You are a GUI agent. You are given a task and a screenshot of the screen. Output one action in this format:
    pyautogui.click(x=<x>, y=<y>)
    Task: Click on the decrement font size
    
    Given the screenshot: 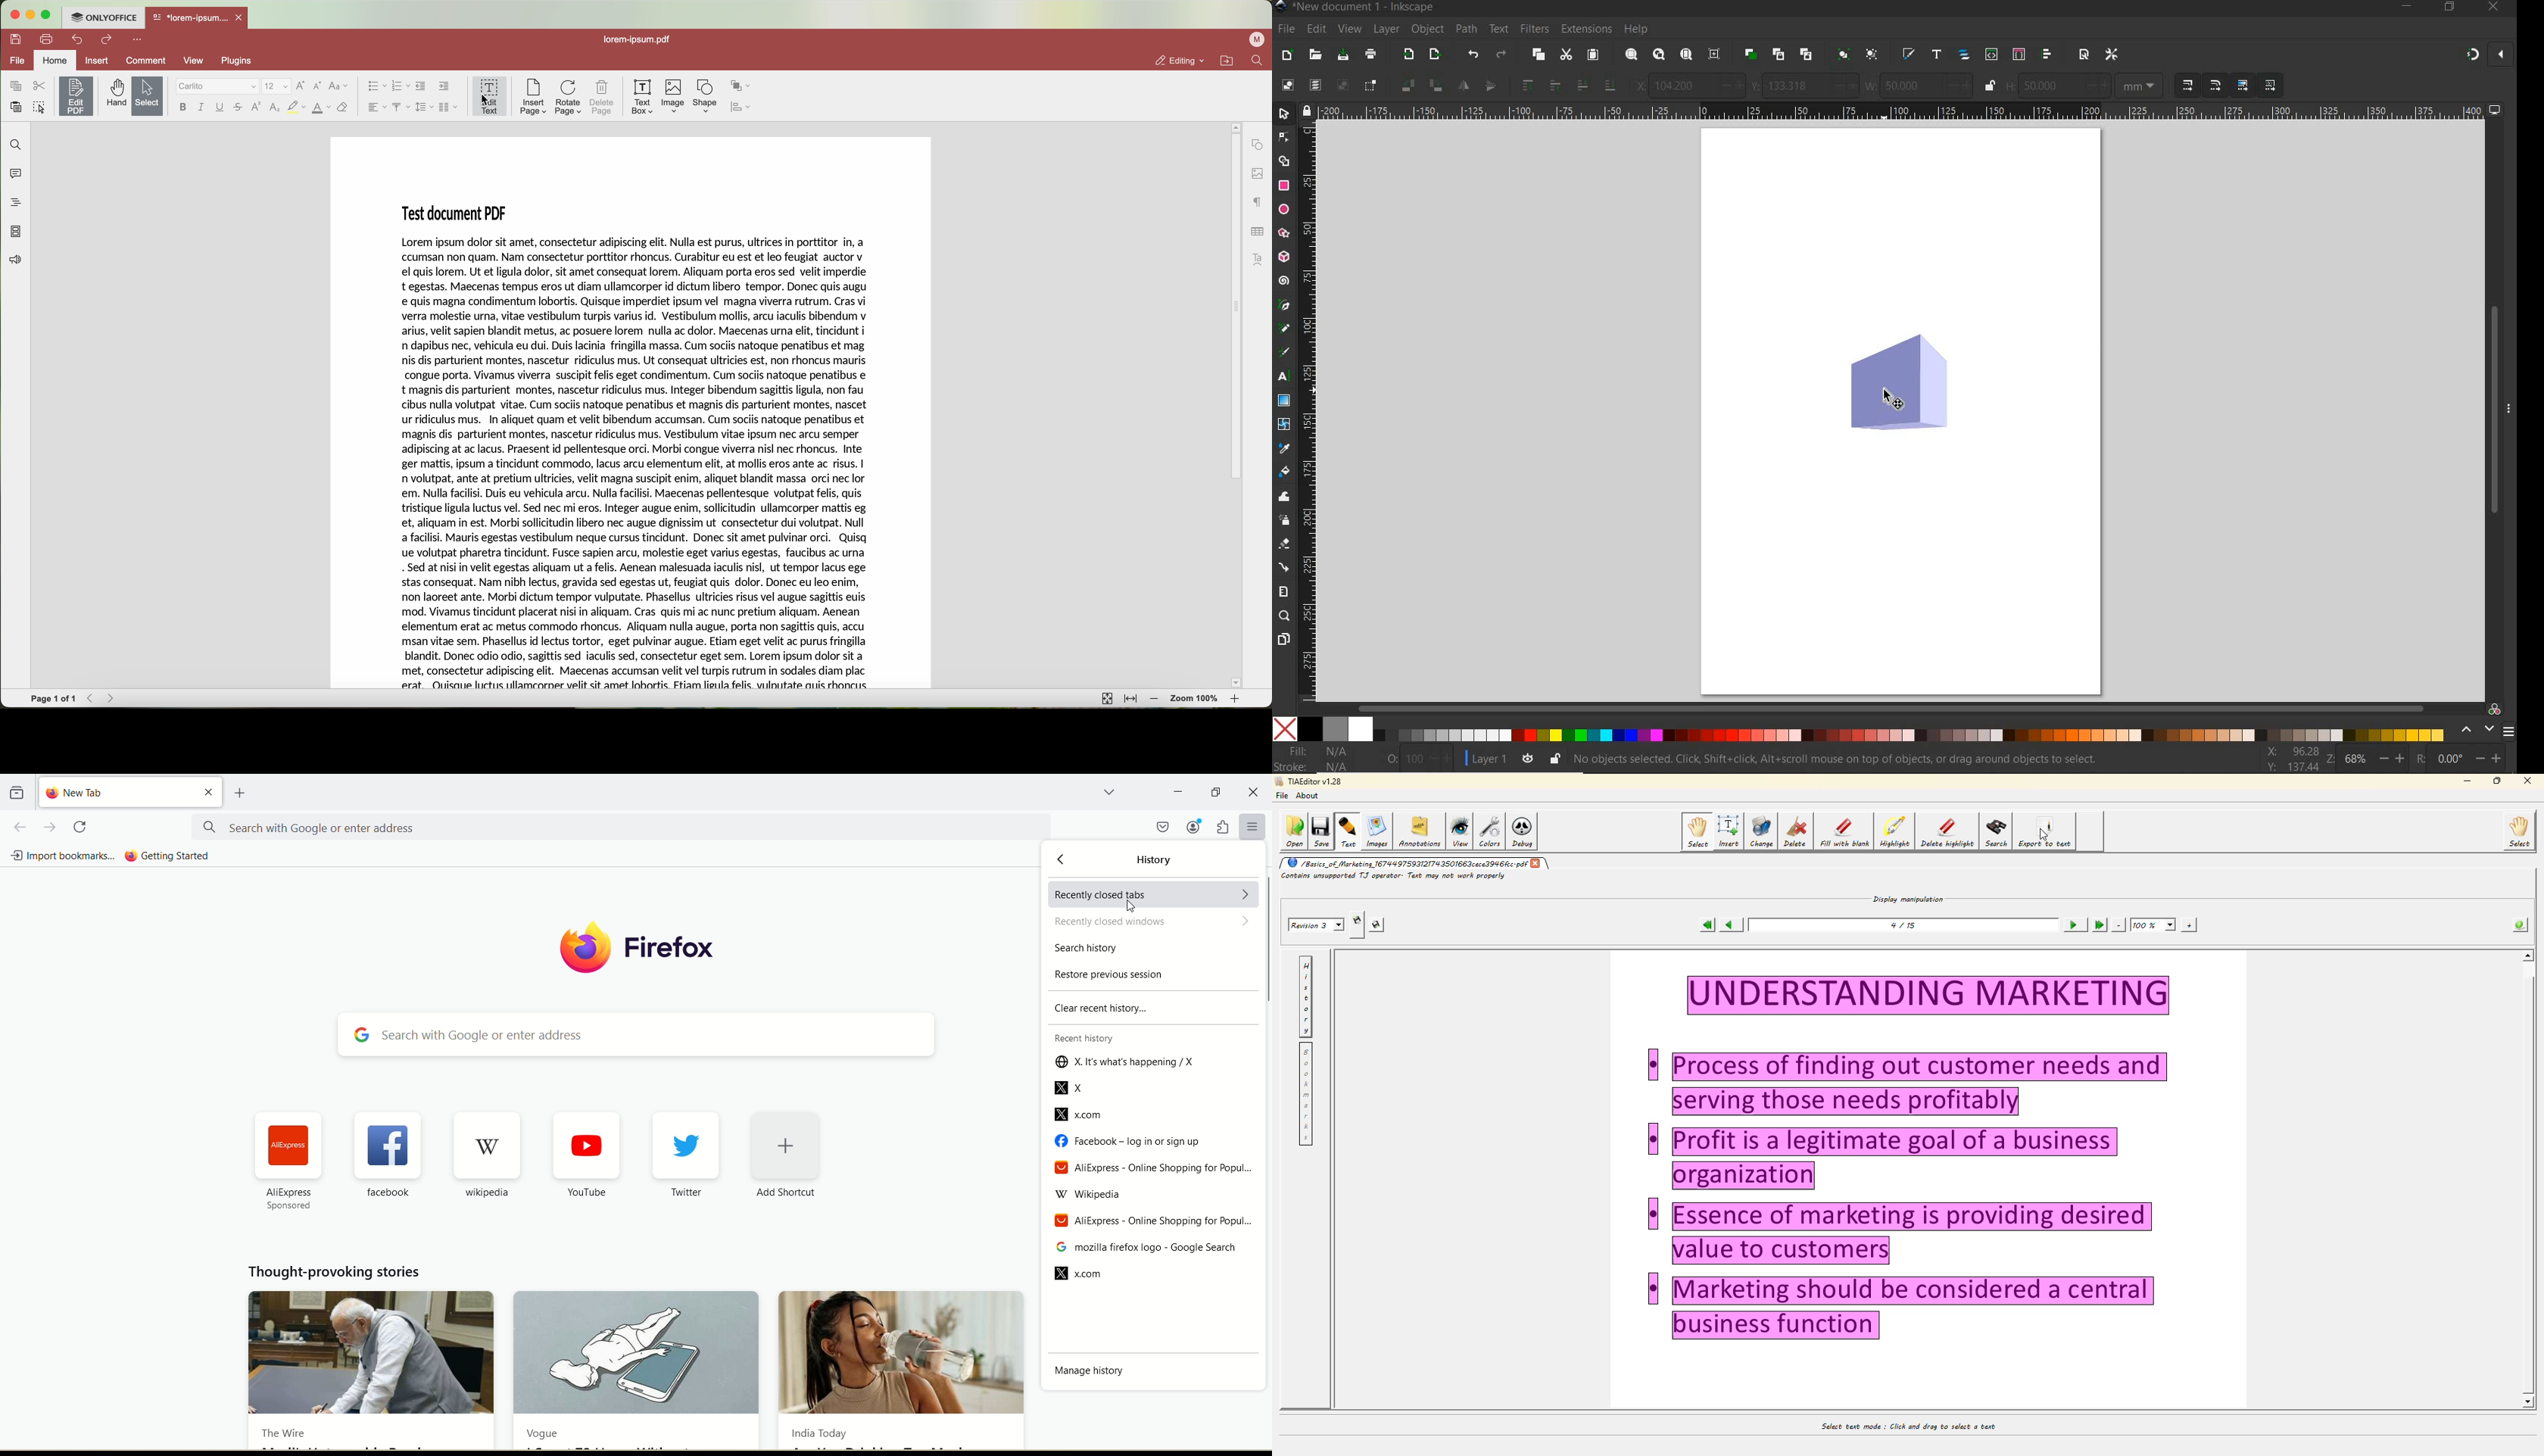 What is the action you would take?
    pyautogui.click(x=319, y=86)
    